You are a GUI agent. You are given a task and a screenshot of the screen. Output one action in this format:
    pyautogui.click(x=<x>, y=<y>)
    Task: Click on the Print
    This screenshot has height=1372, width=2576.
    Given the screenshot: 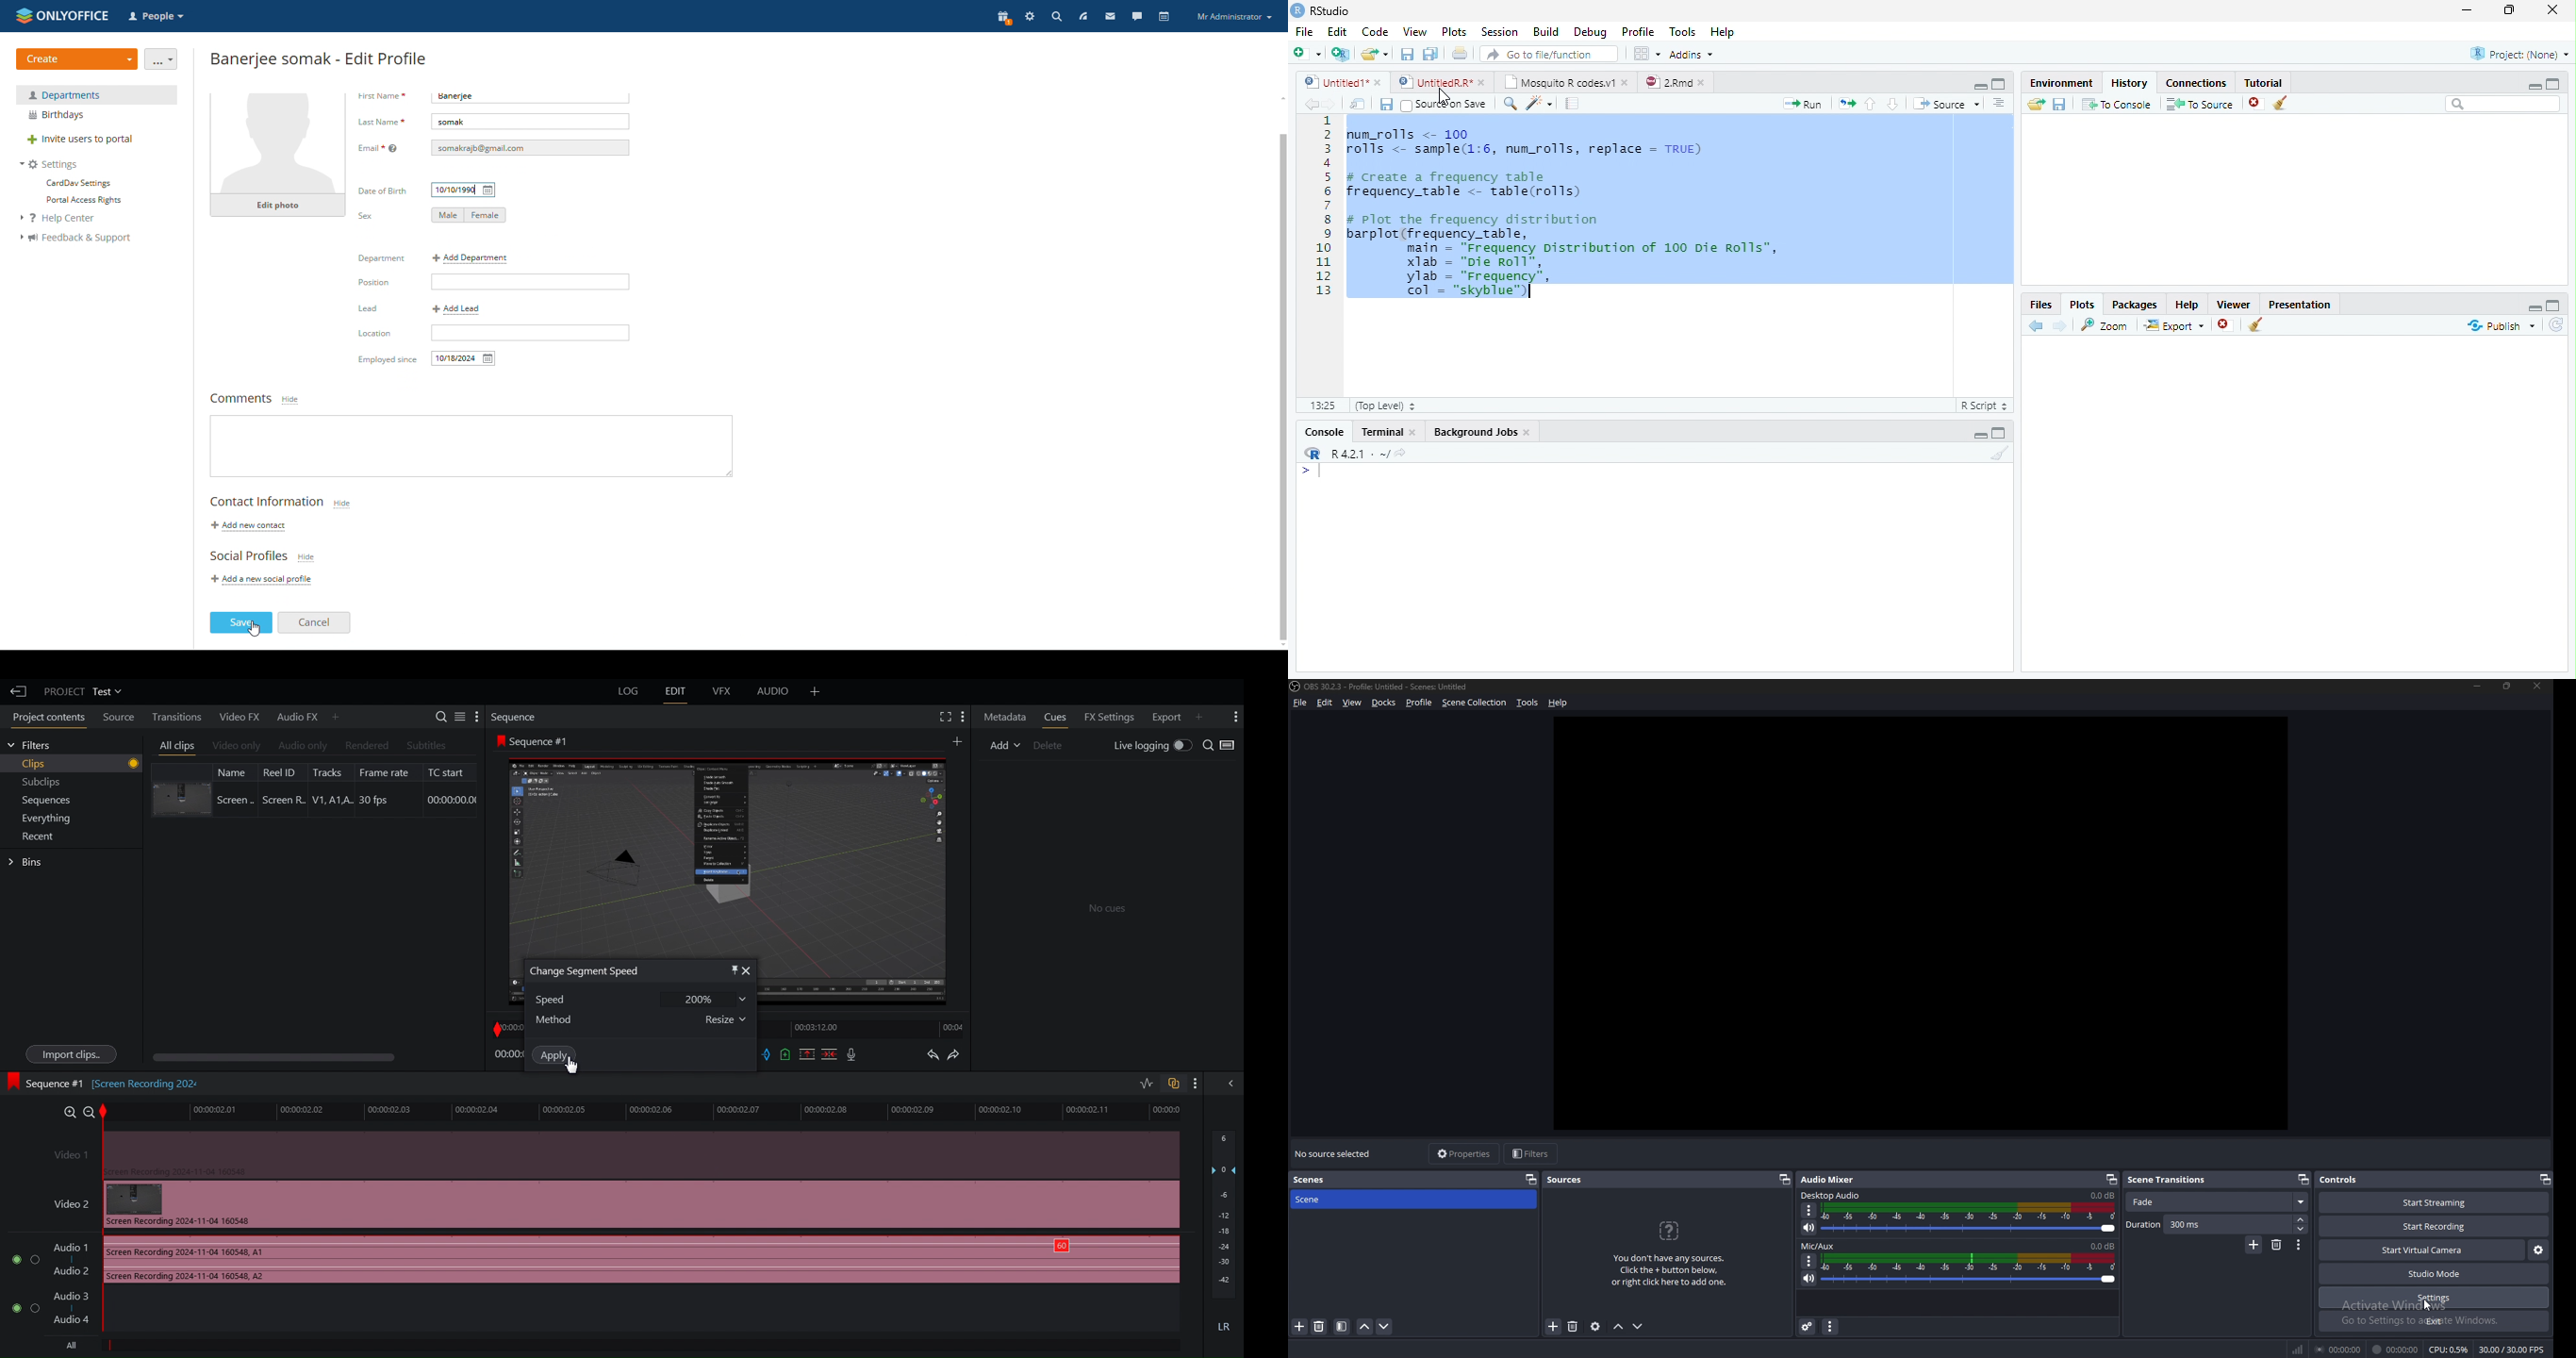 What is the action you would take?
    pyautogui.click(x=1460, y=53)
    